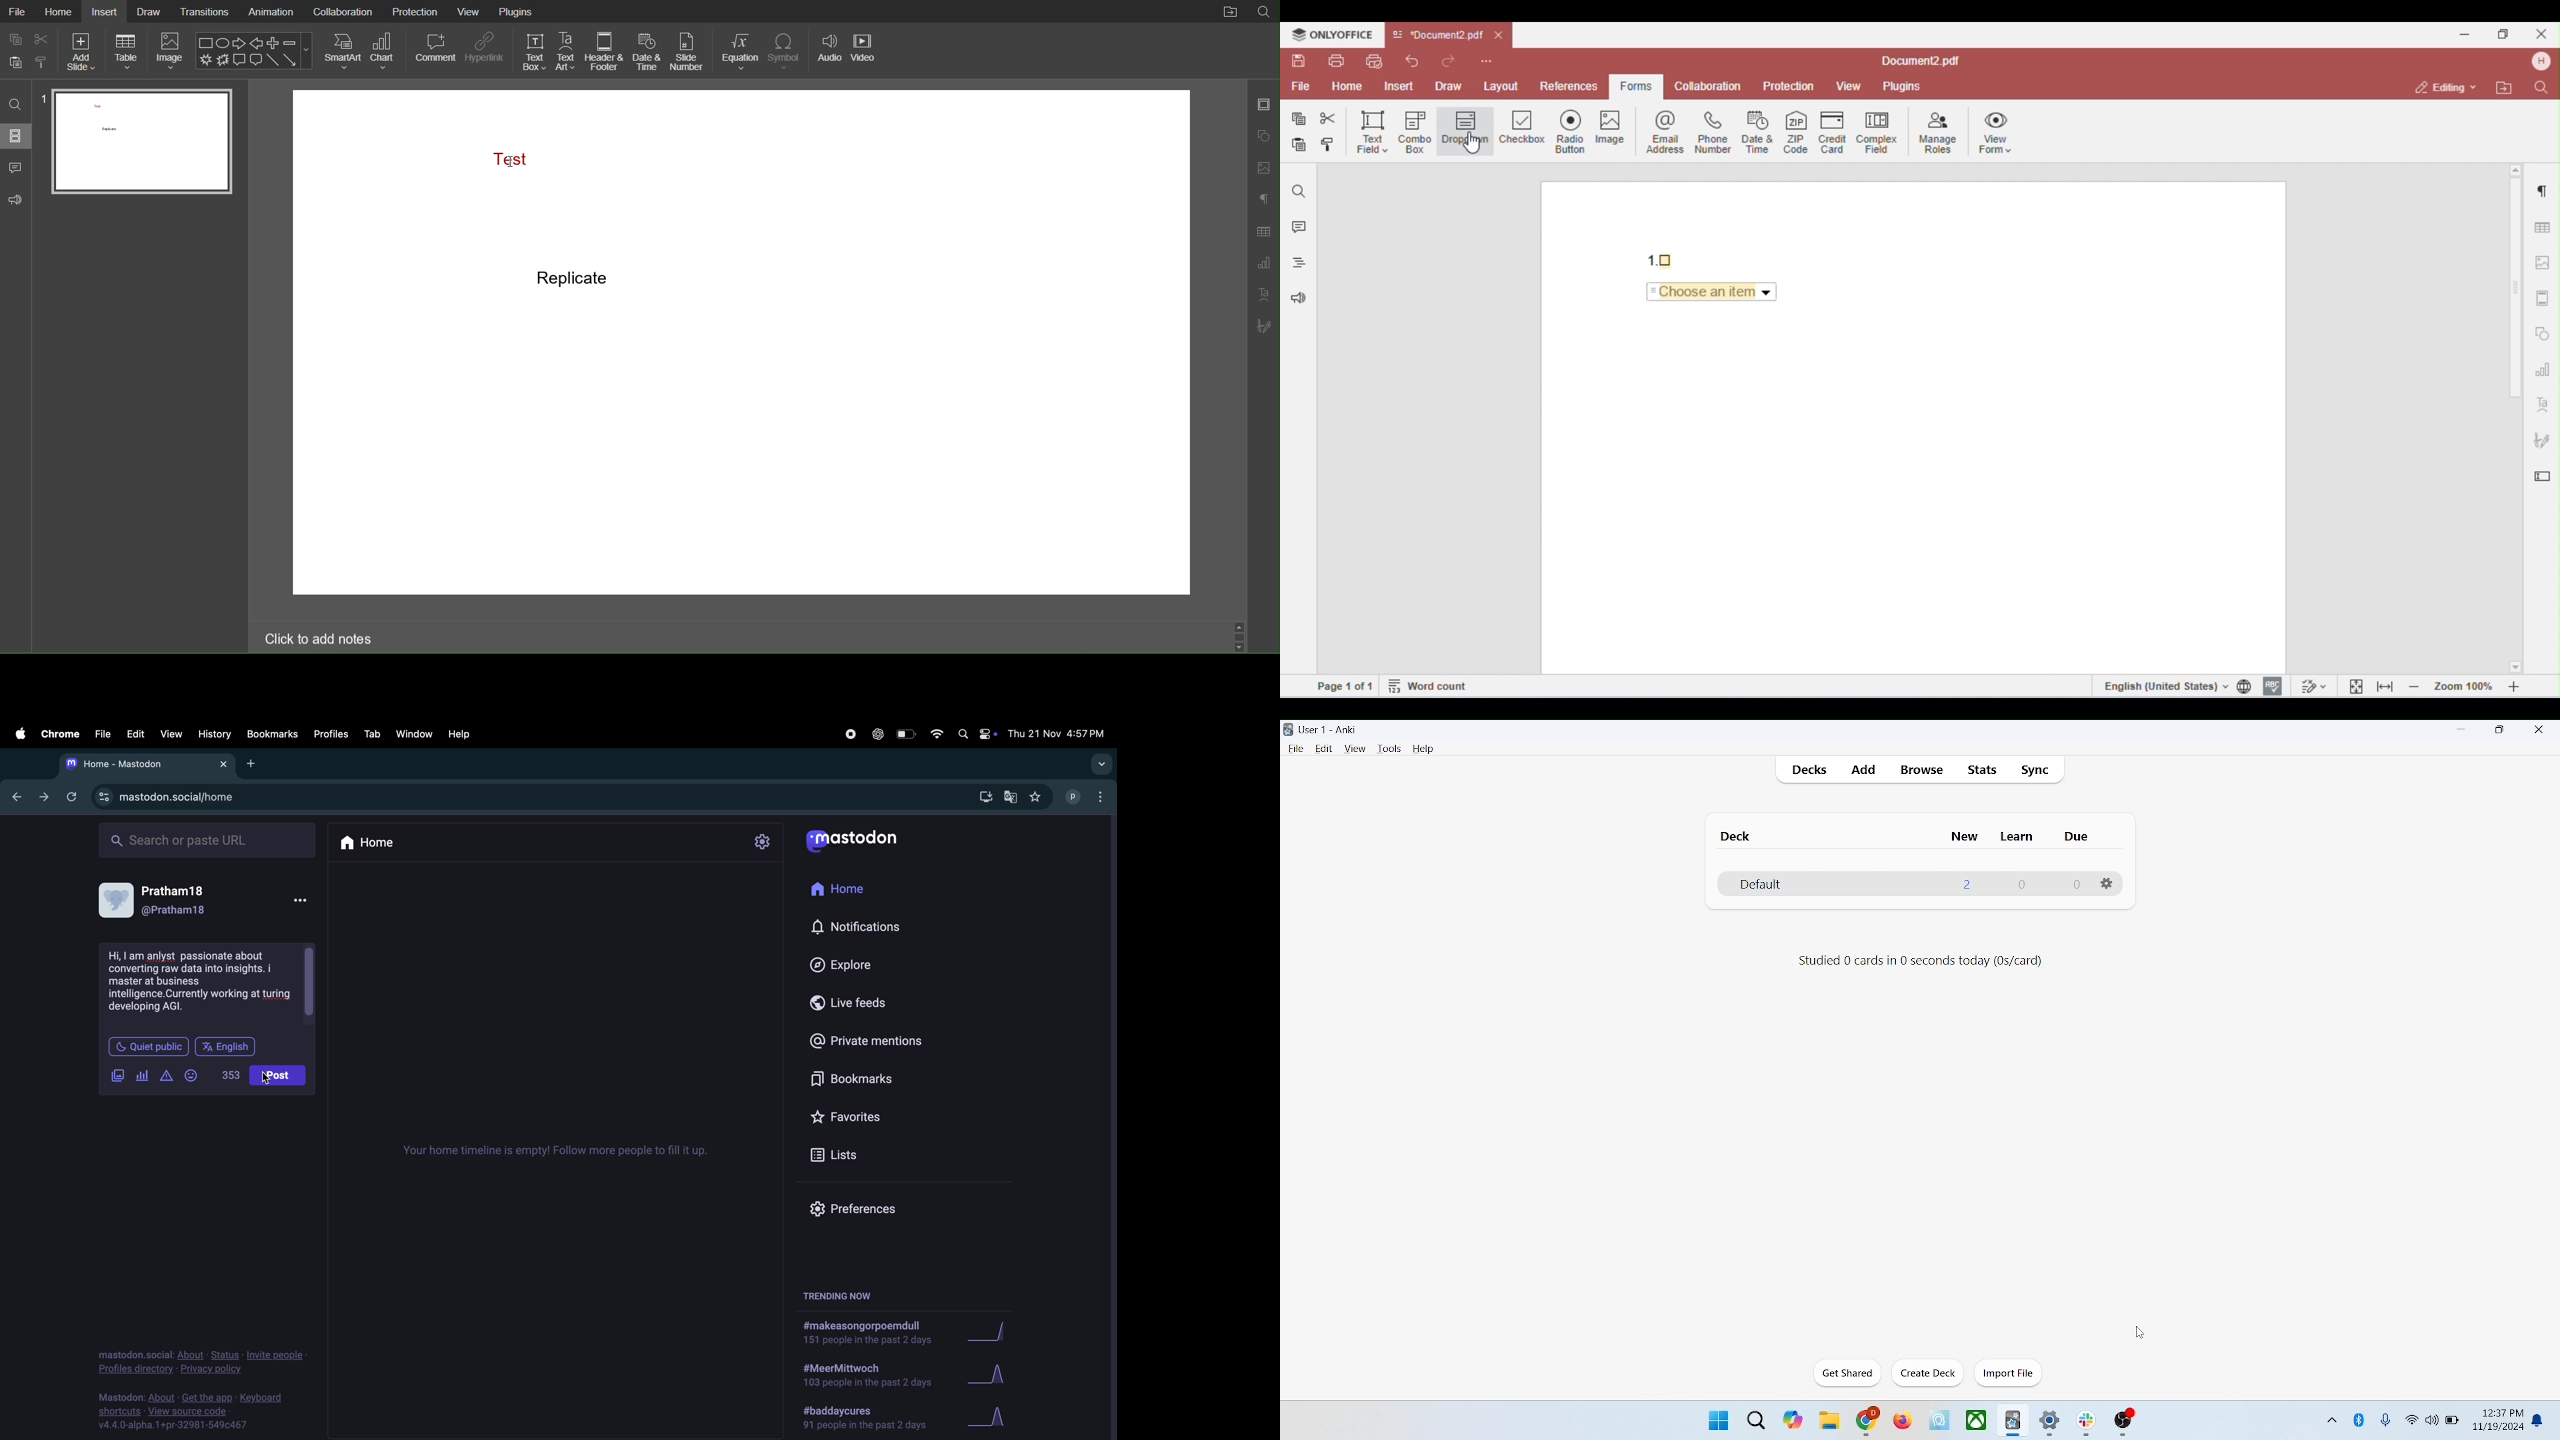 The width and height of the screenshot is (2576, 1456). I want to click on setting, so click(761, 843).